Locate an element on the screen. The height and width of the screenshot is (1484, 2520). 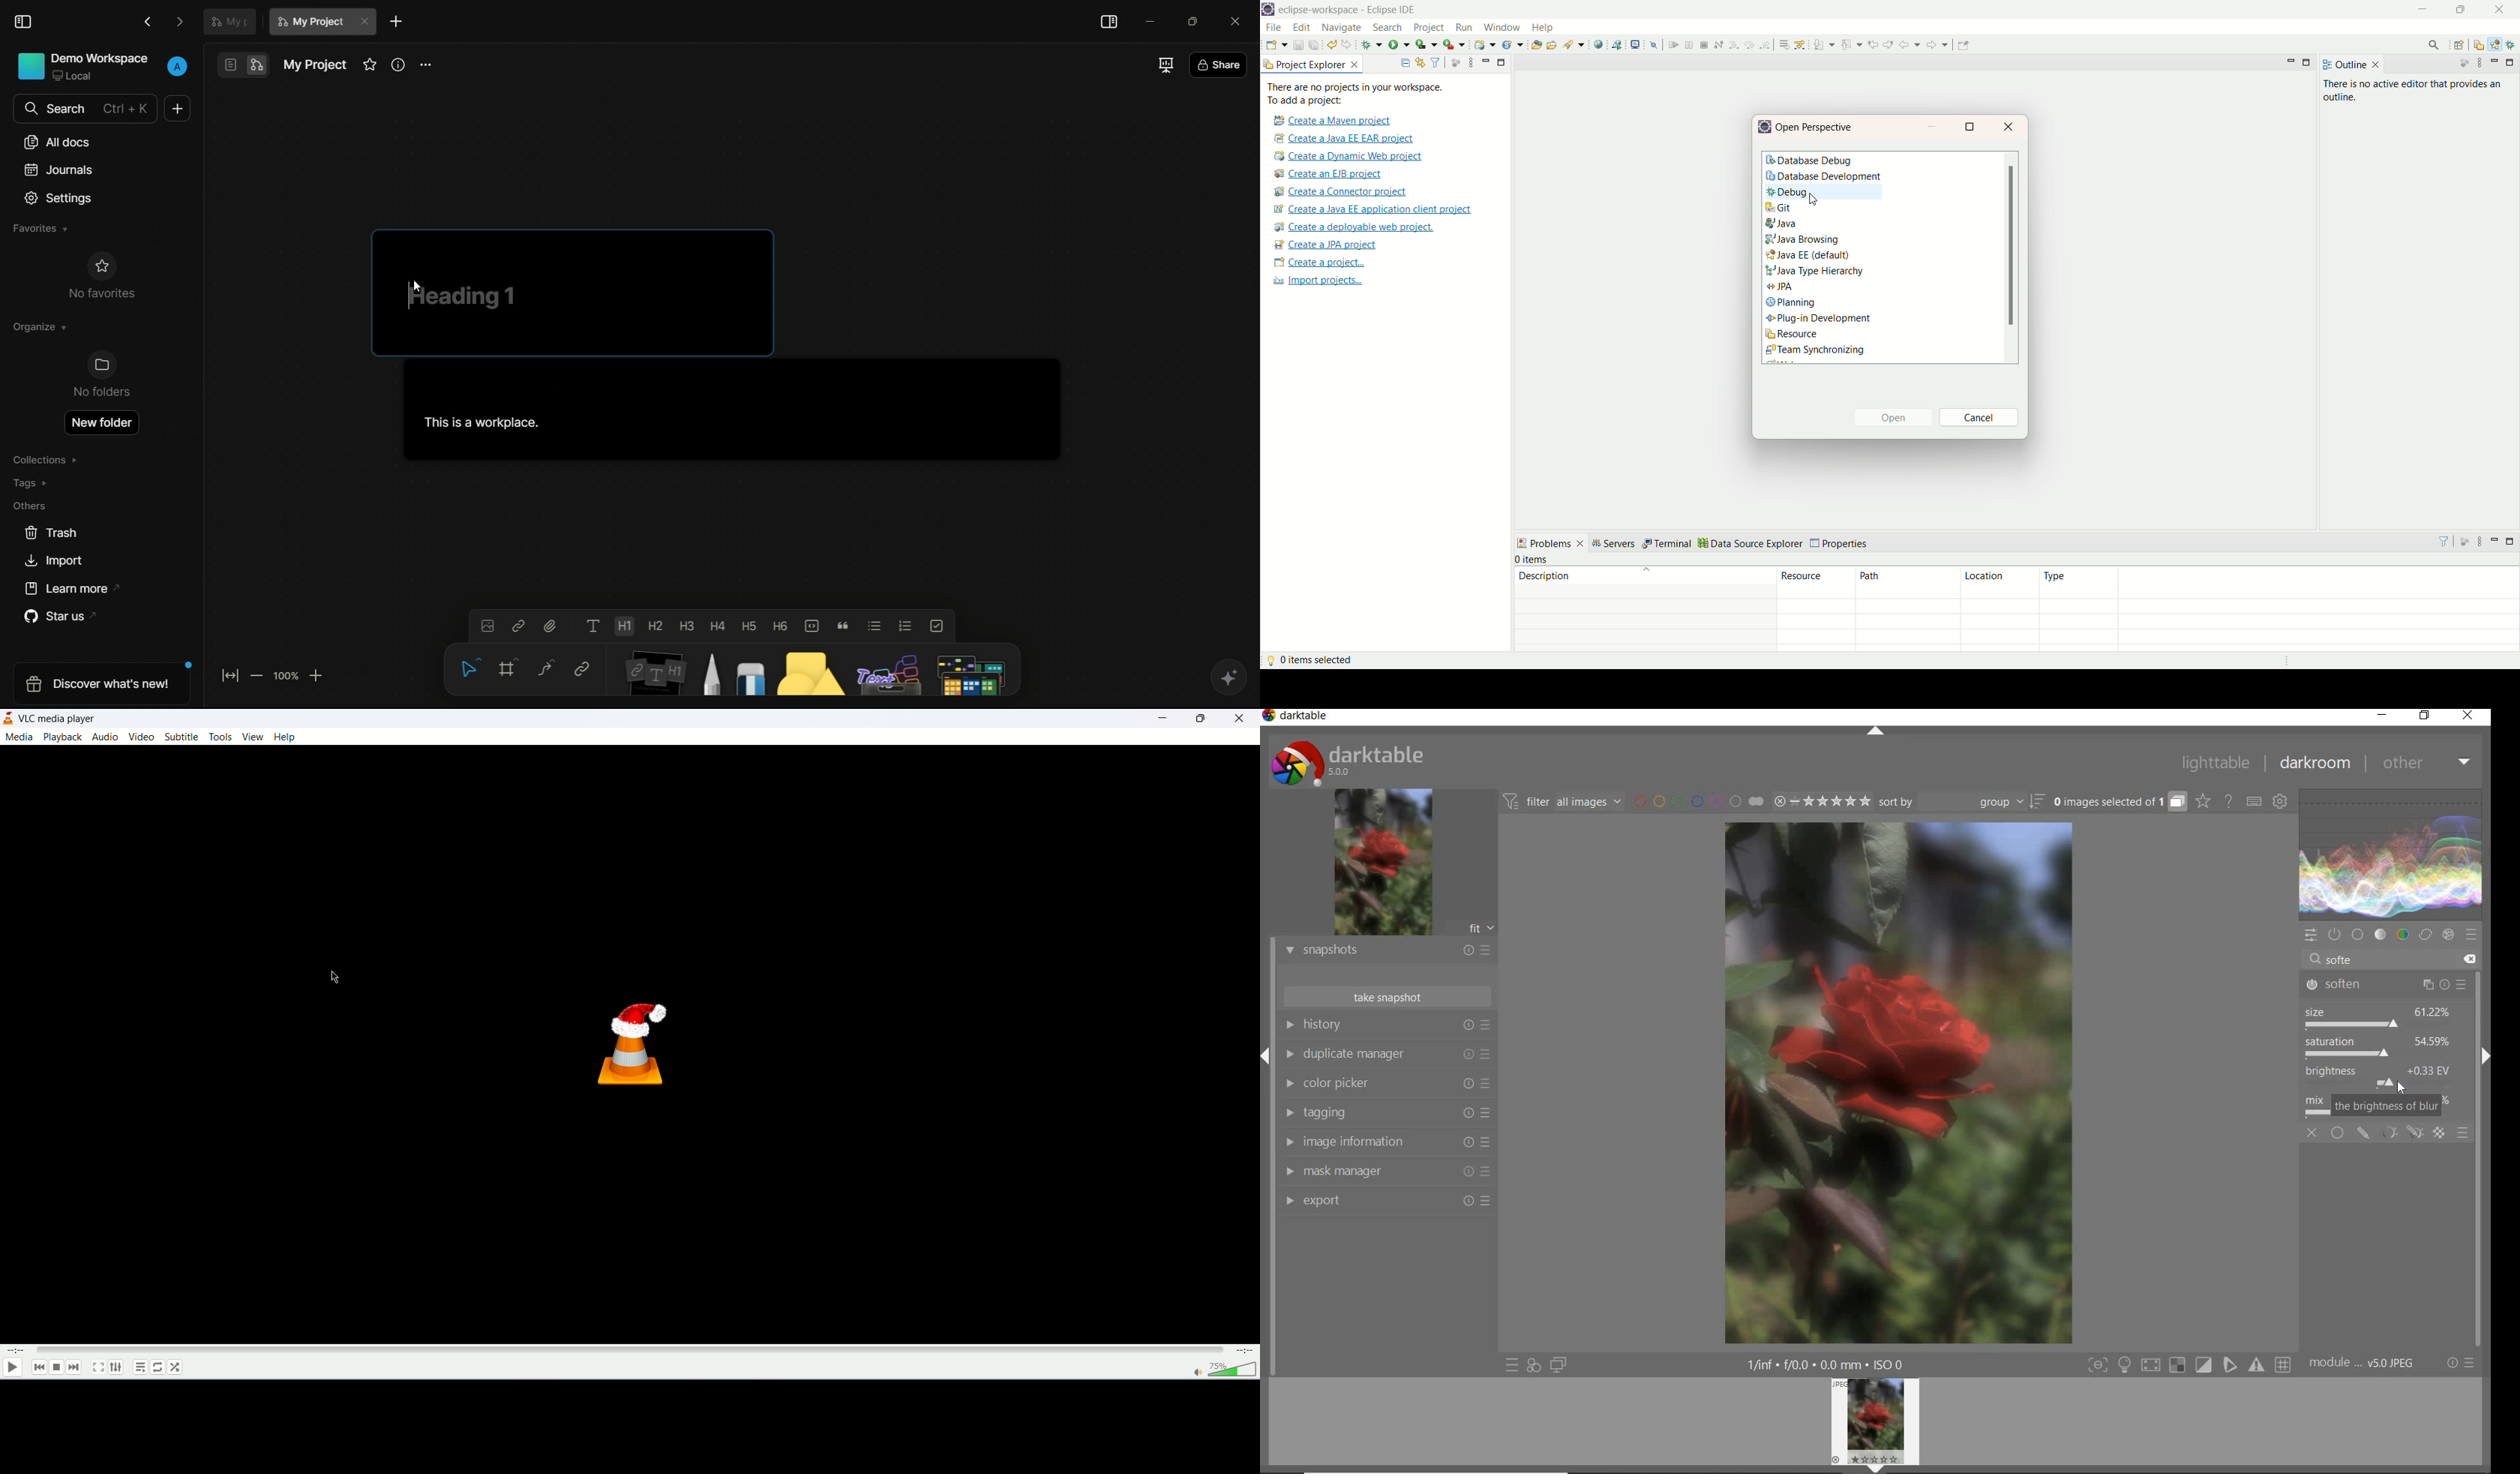
maximize is located at coordinates (2462, 11).